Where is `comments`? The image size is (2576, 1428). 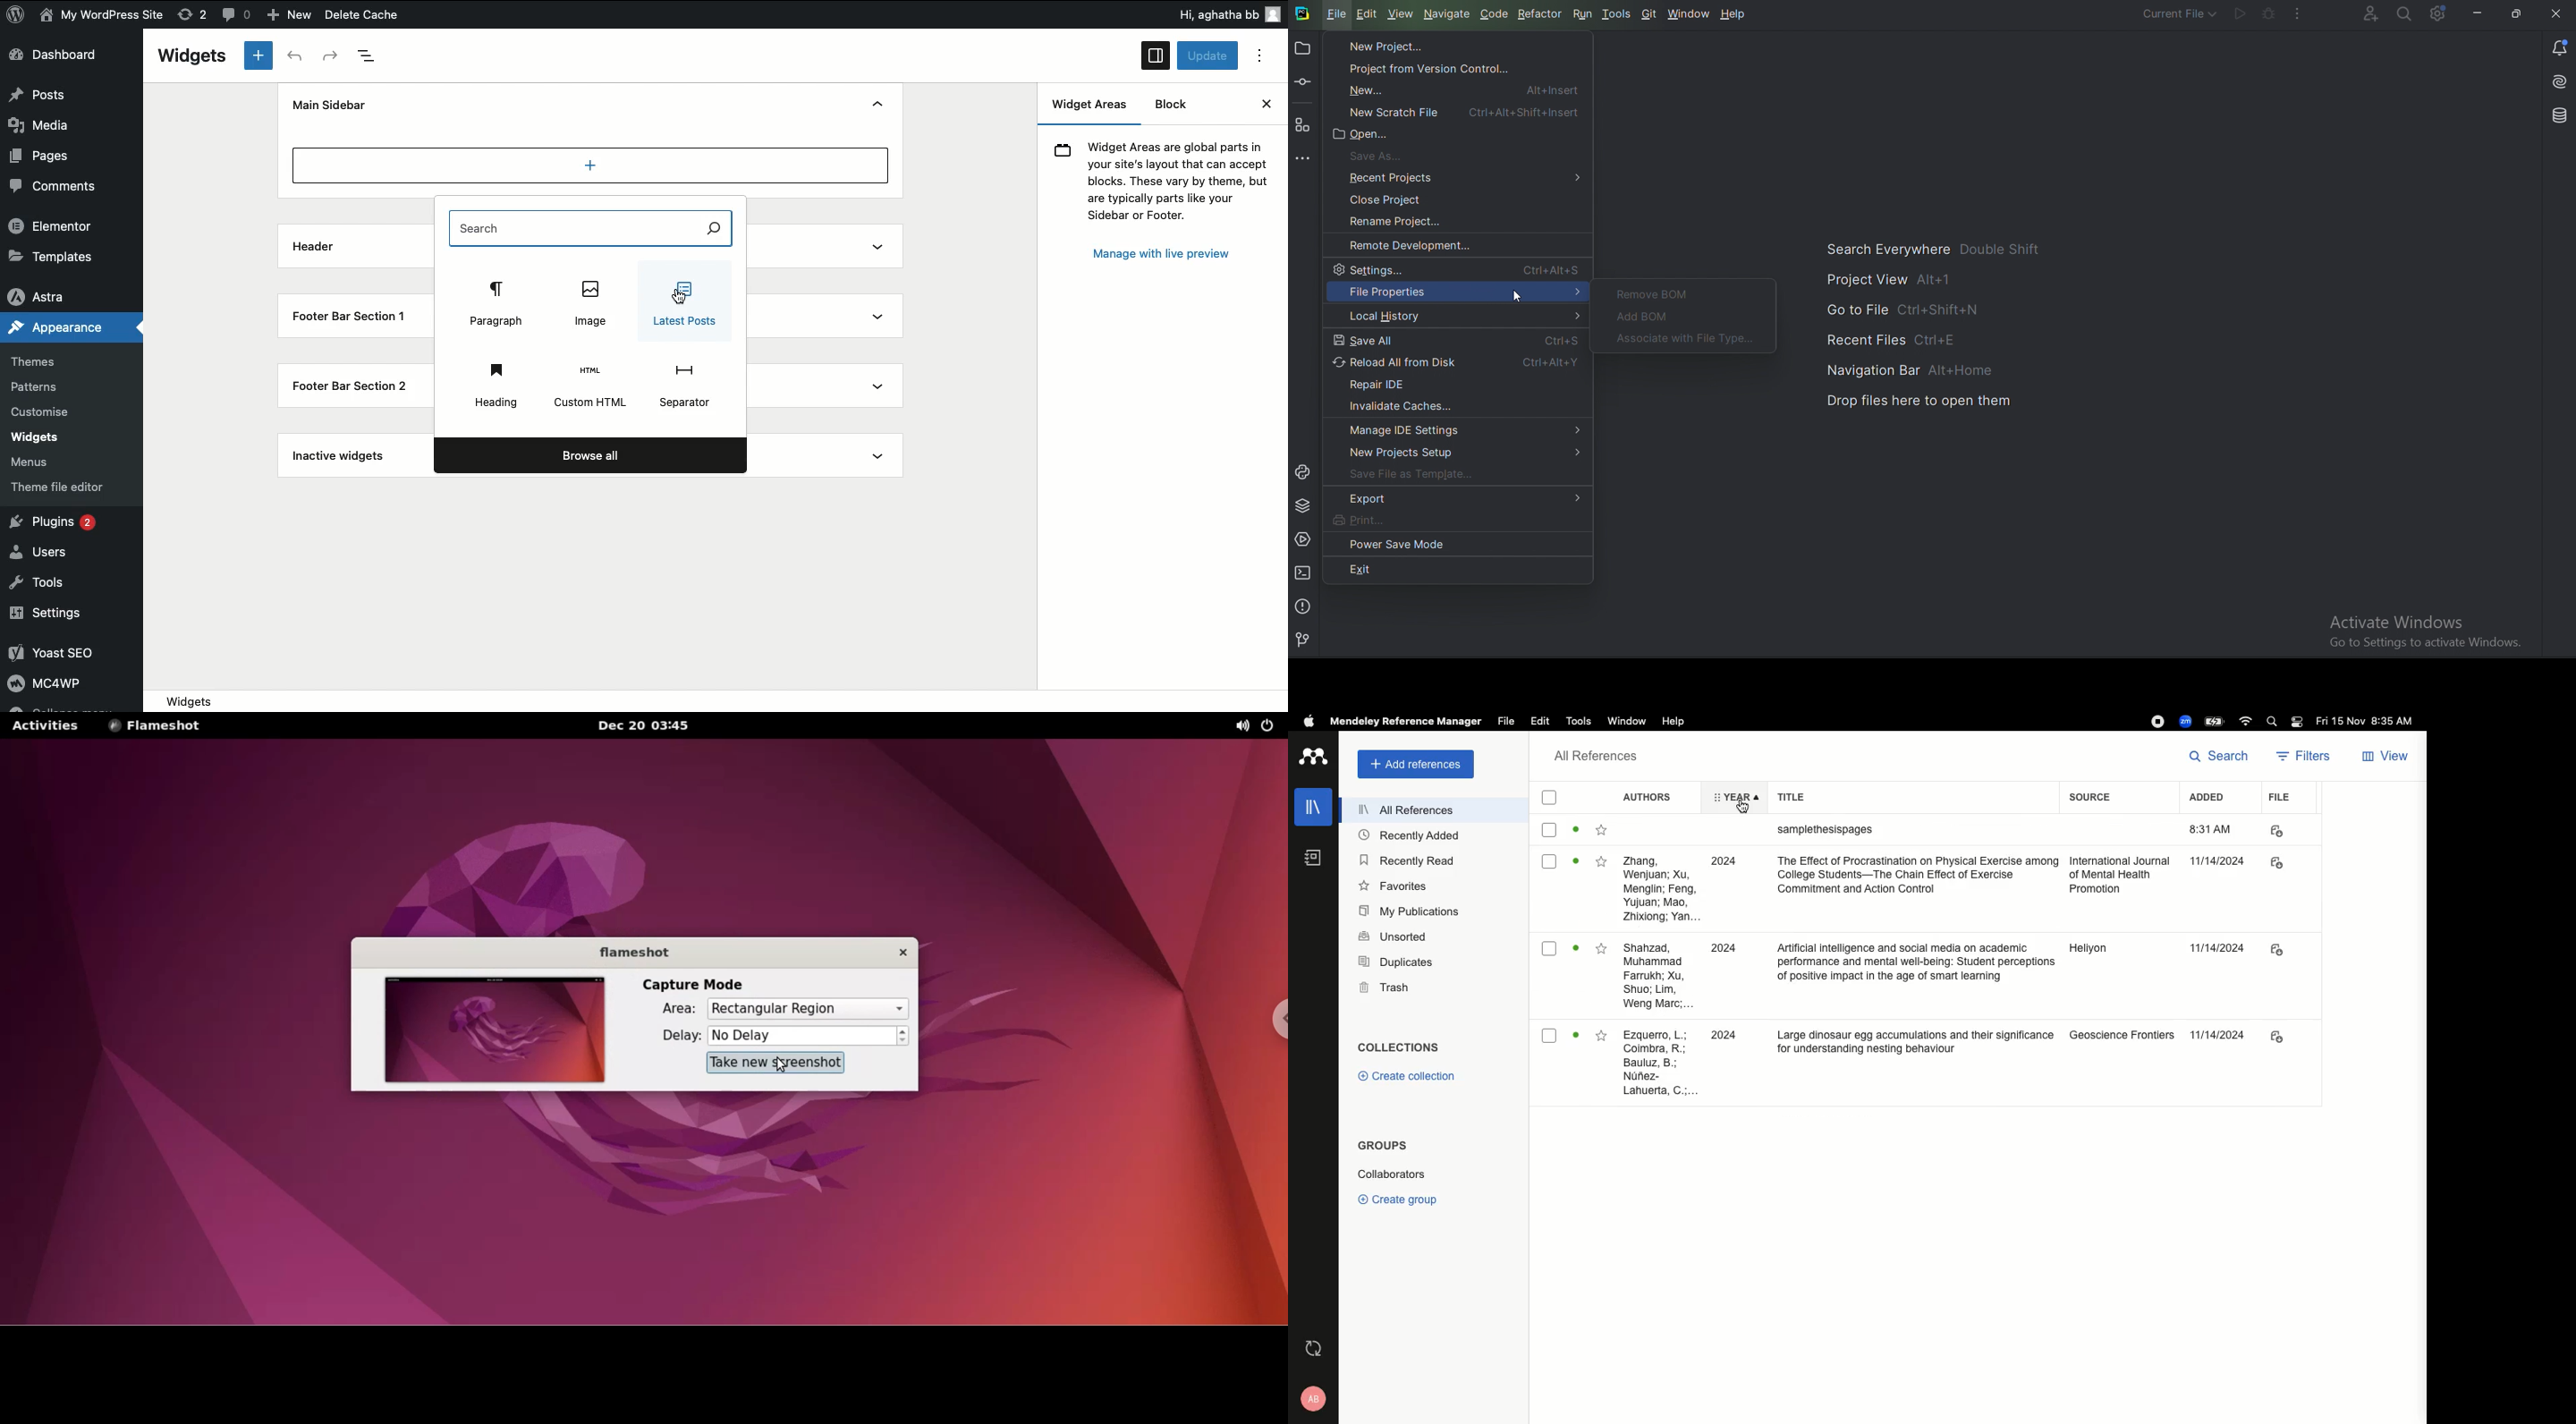
comments is located at coordinates (238, 16).